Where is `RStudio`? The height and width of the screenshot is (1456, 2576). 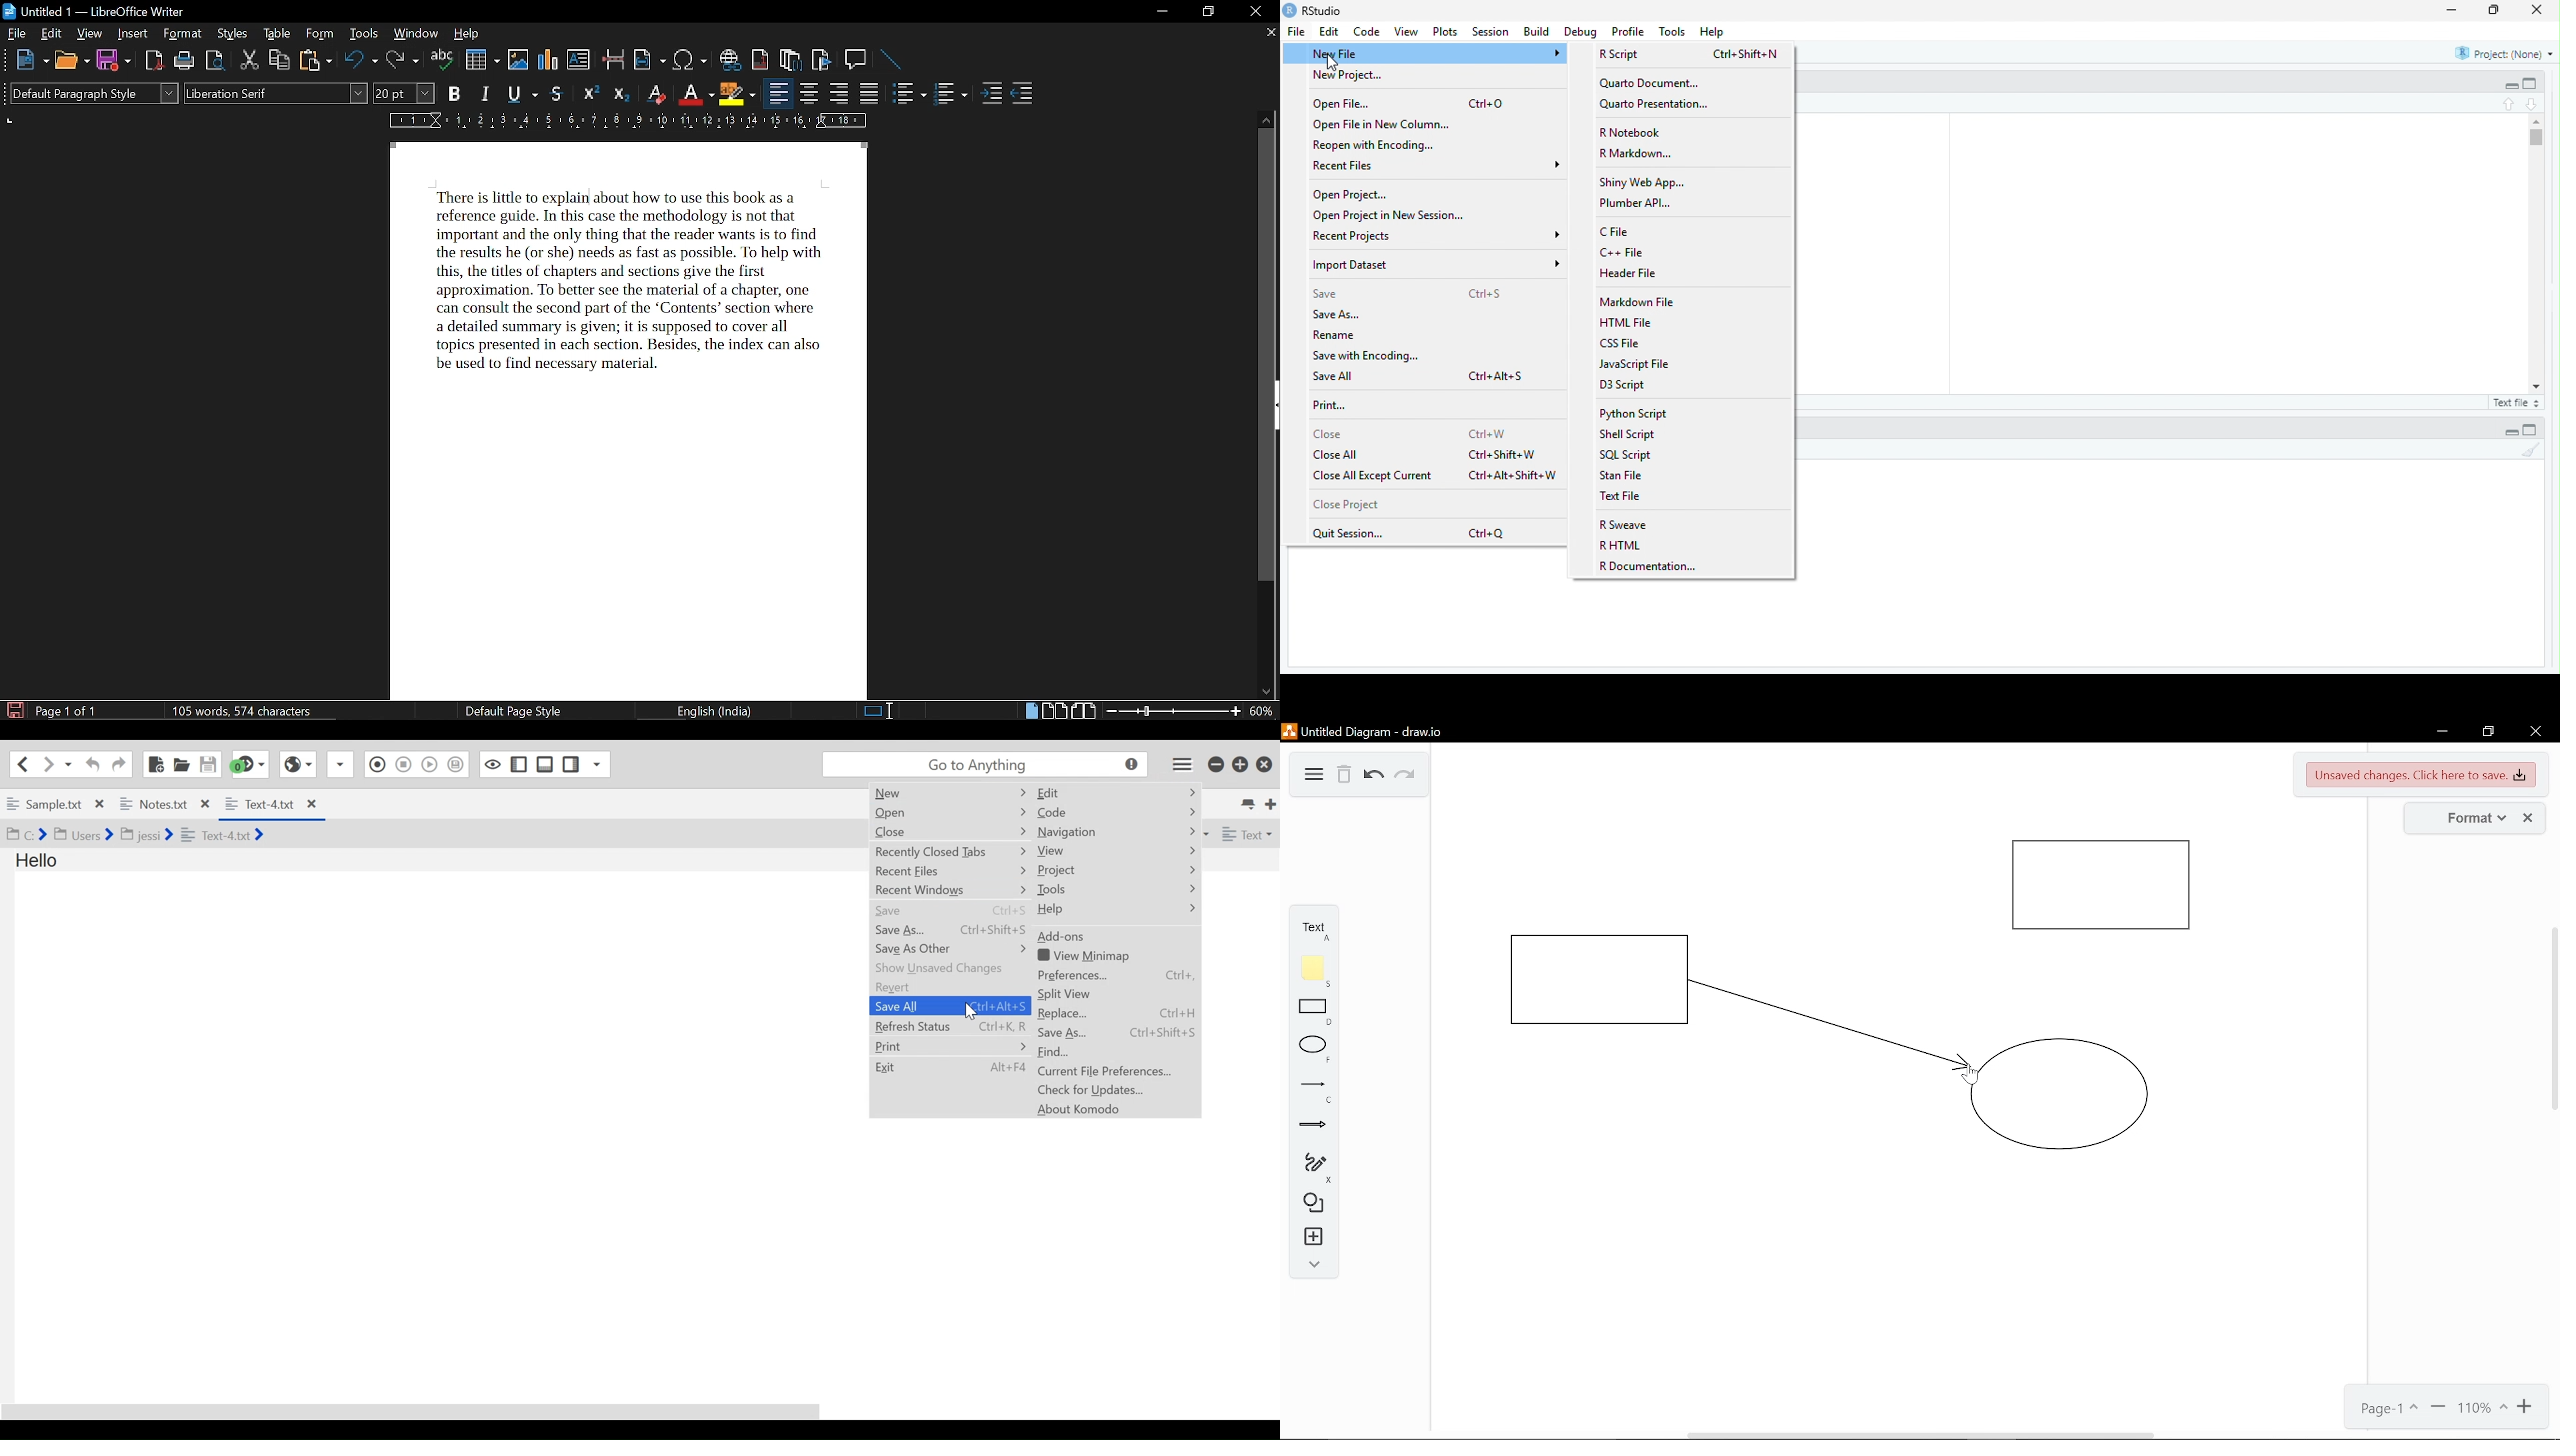 RStudio is located at coordinates (1323, 10).